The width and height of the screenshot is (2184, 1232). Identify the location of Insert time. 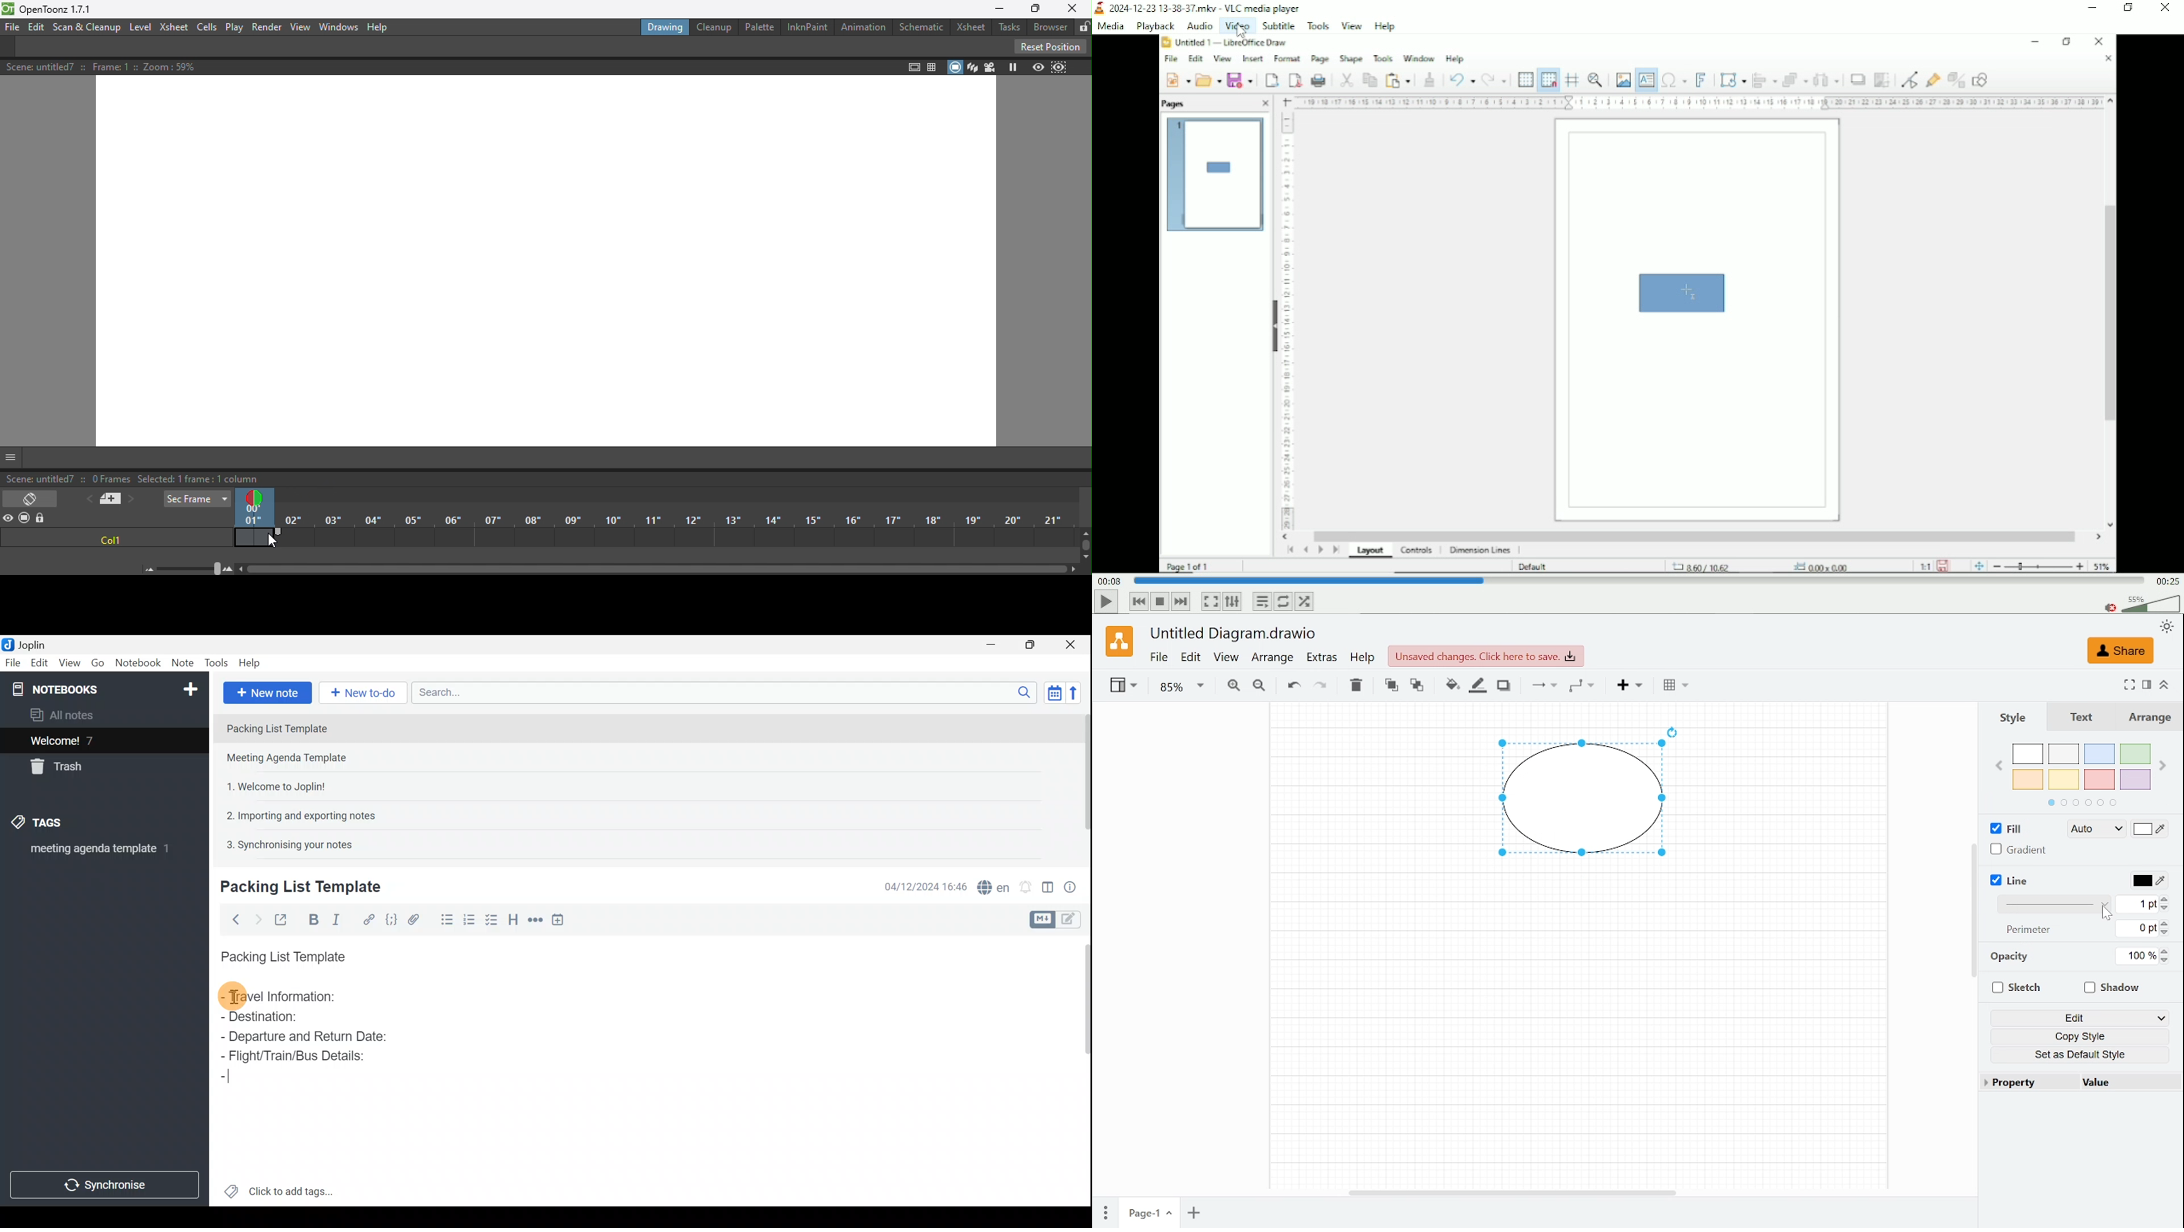
(562, 919).